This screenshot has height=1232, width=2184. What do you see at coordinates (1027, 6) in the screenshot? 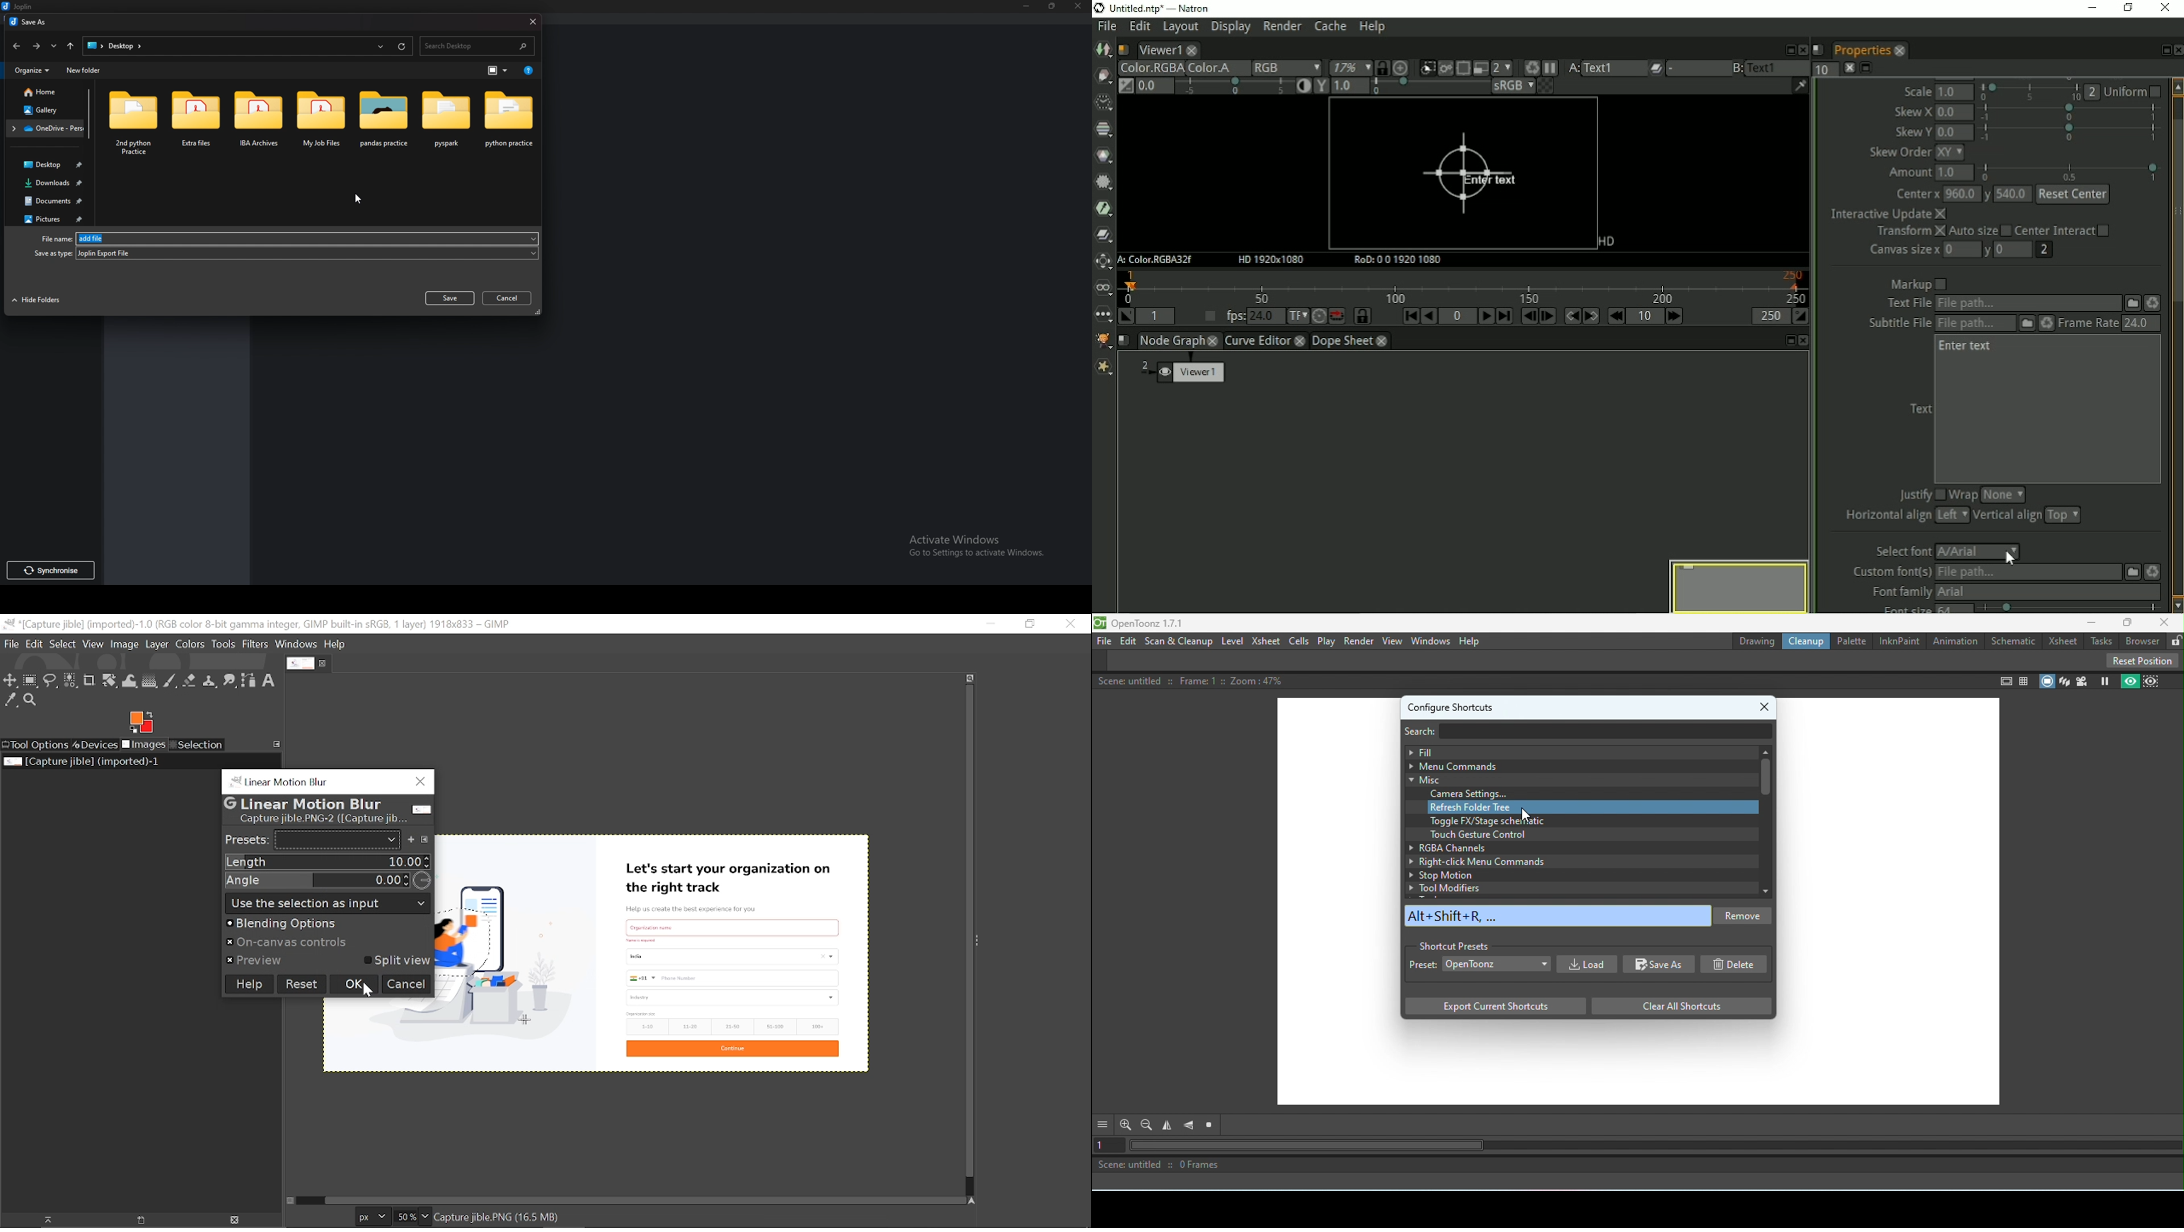
I see `Minimize` at bounding box center [1027, 6].